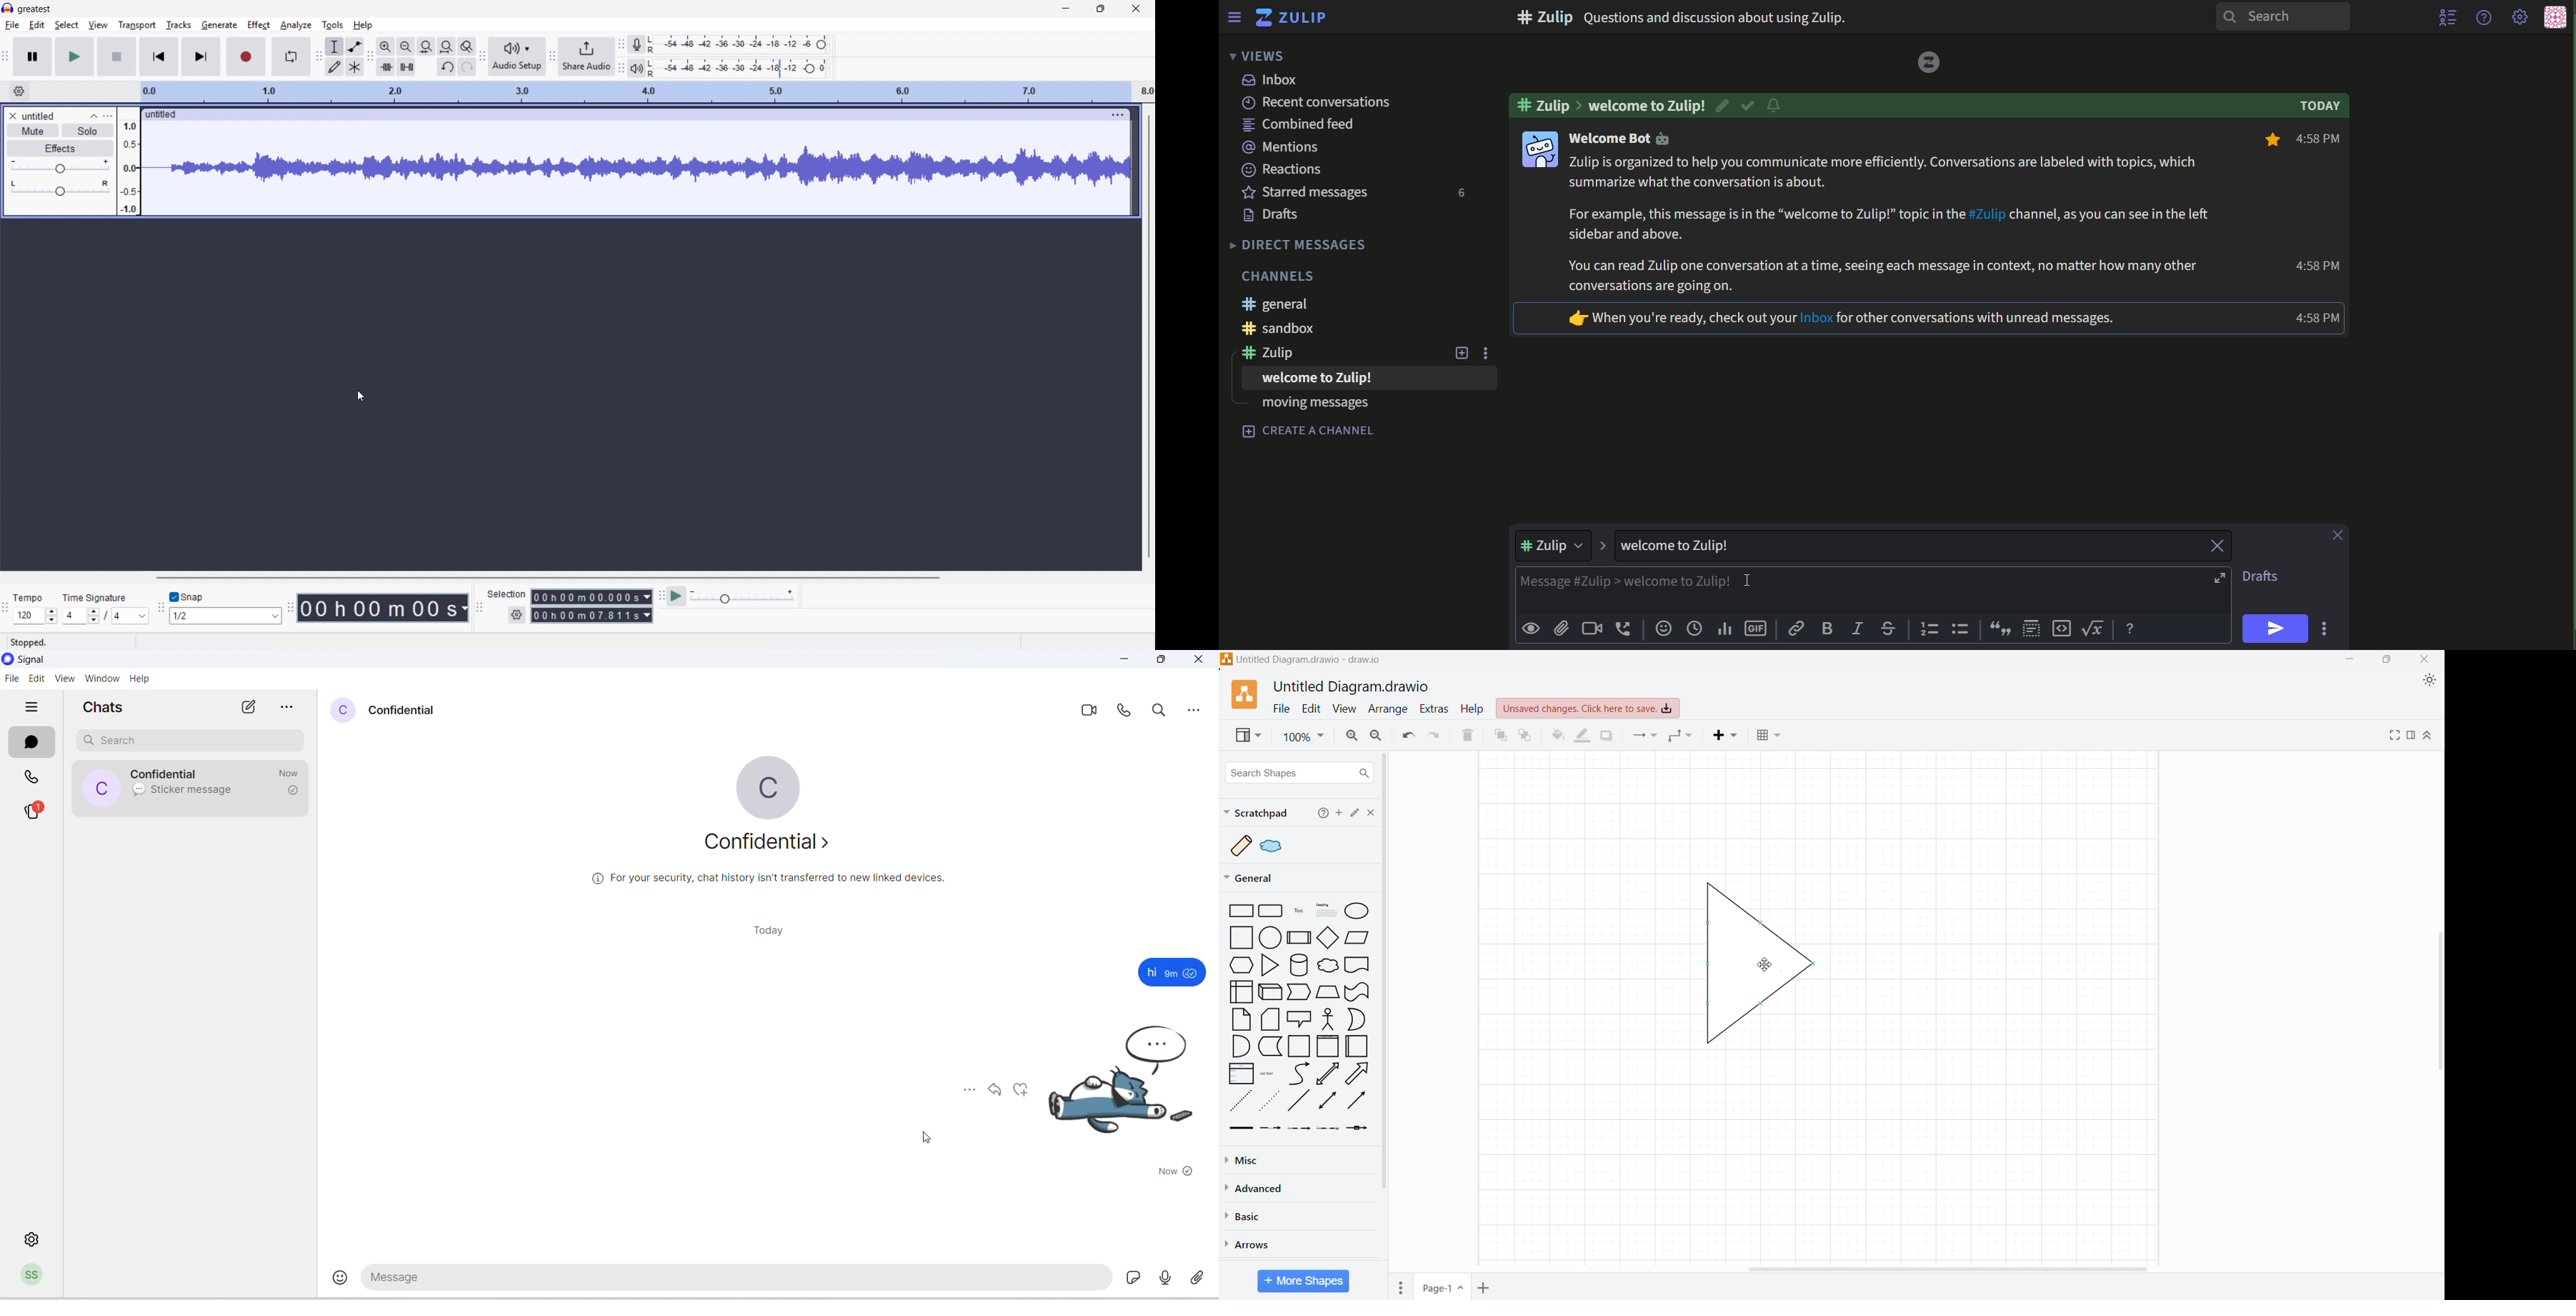 The image size is (2576, 1316). Describe the element at coordinates (1555, 546) in the screenshot. I see `dropdown` at that location.